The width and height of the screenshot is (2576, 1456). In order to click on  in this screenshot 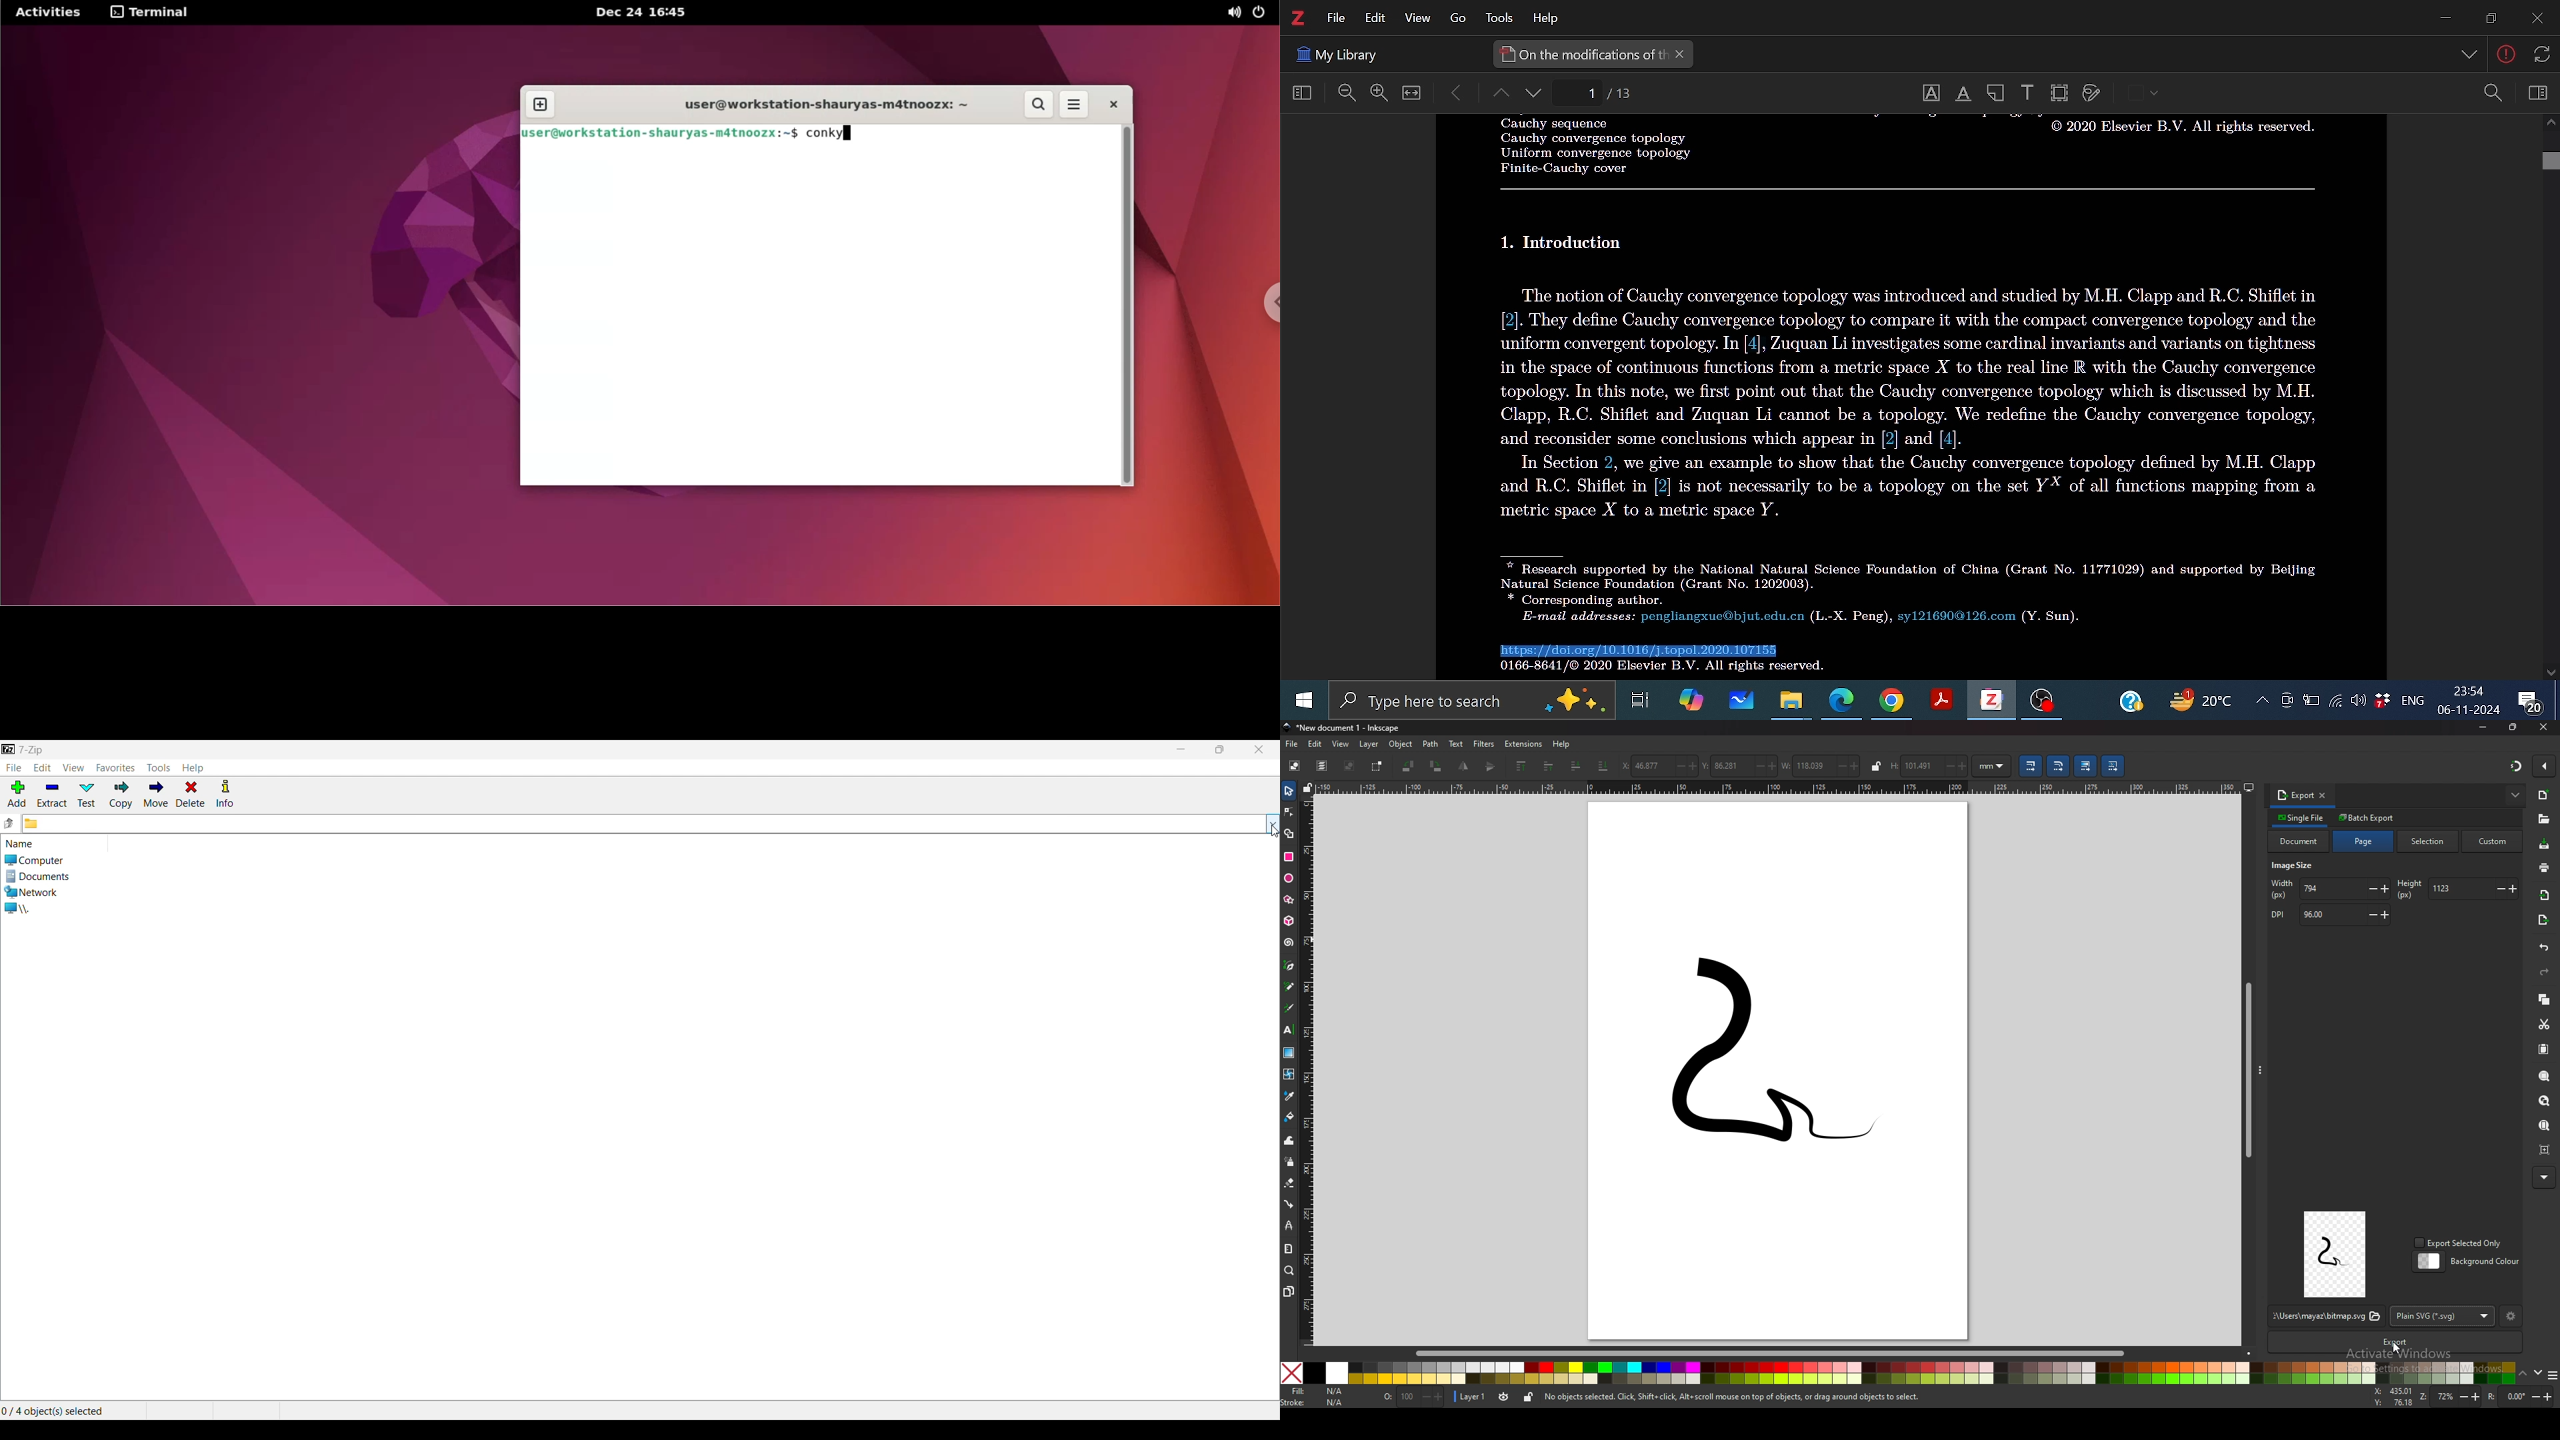, I will do `click(1909, 189)`.